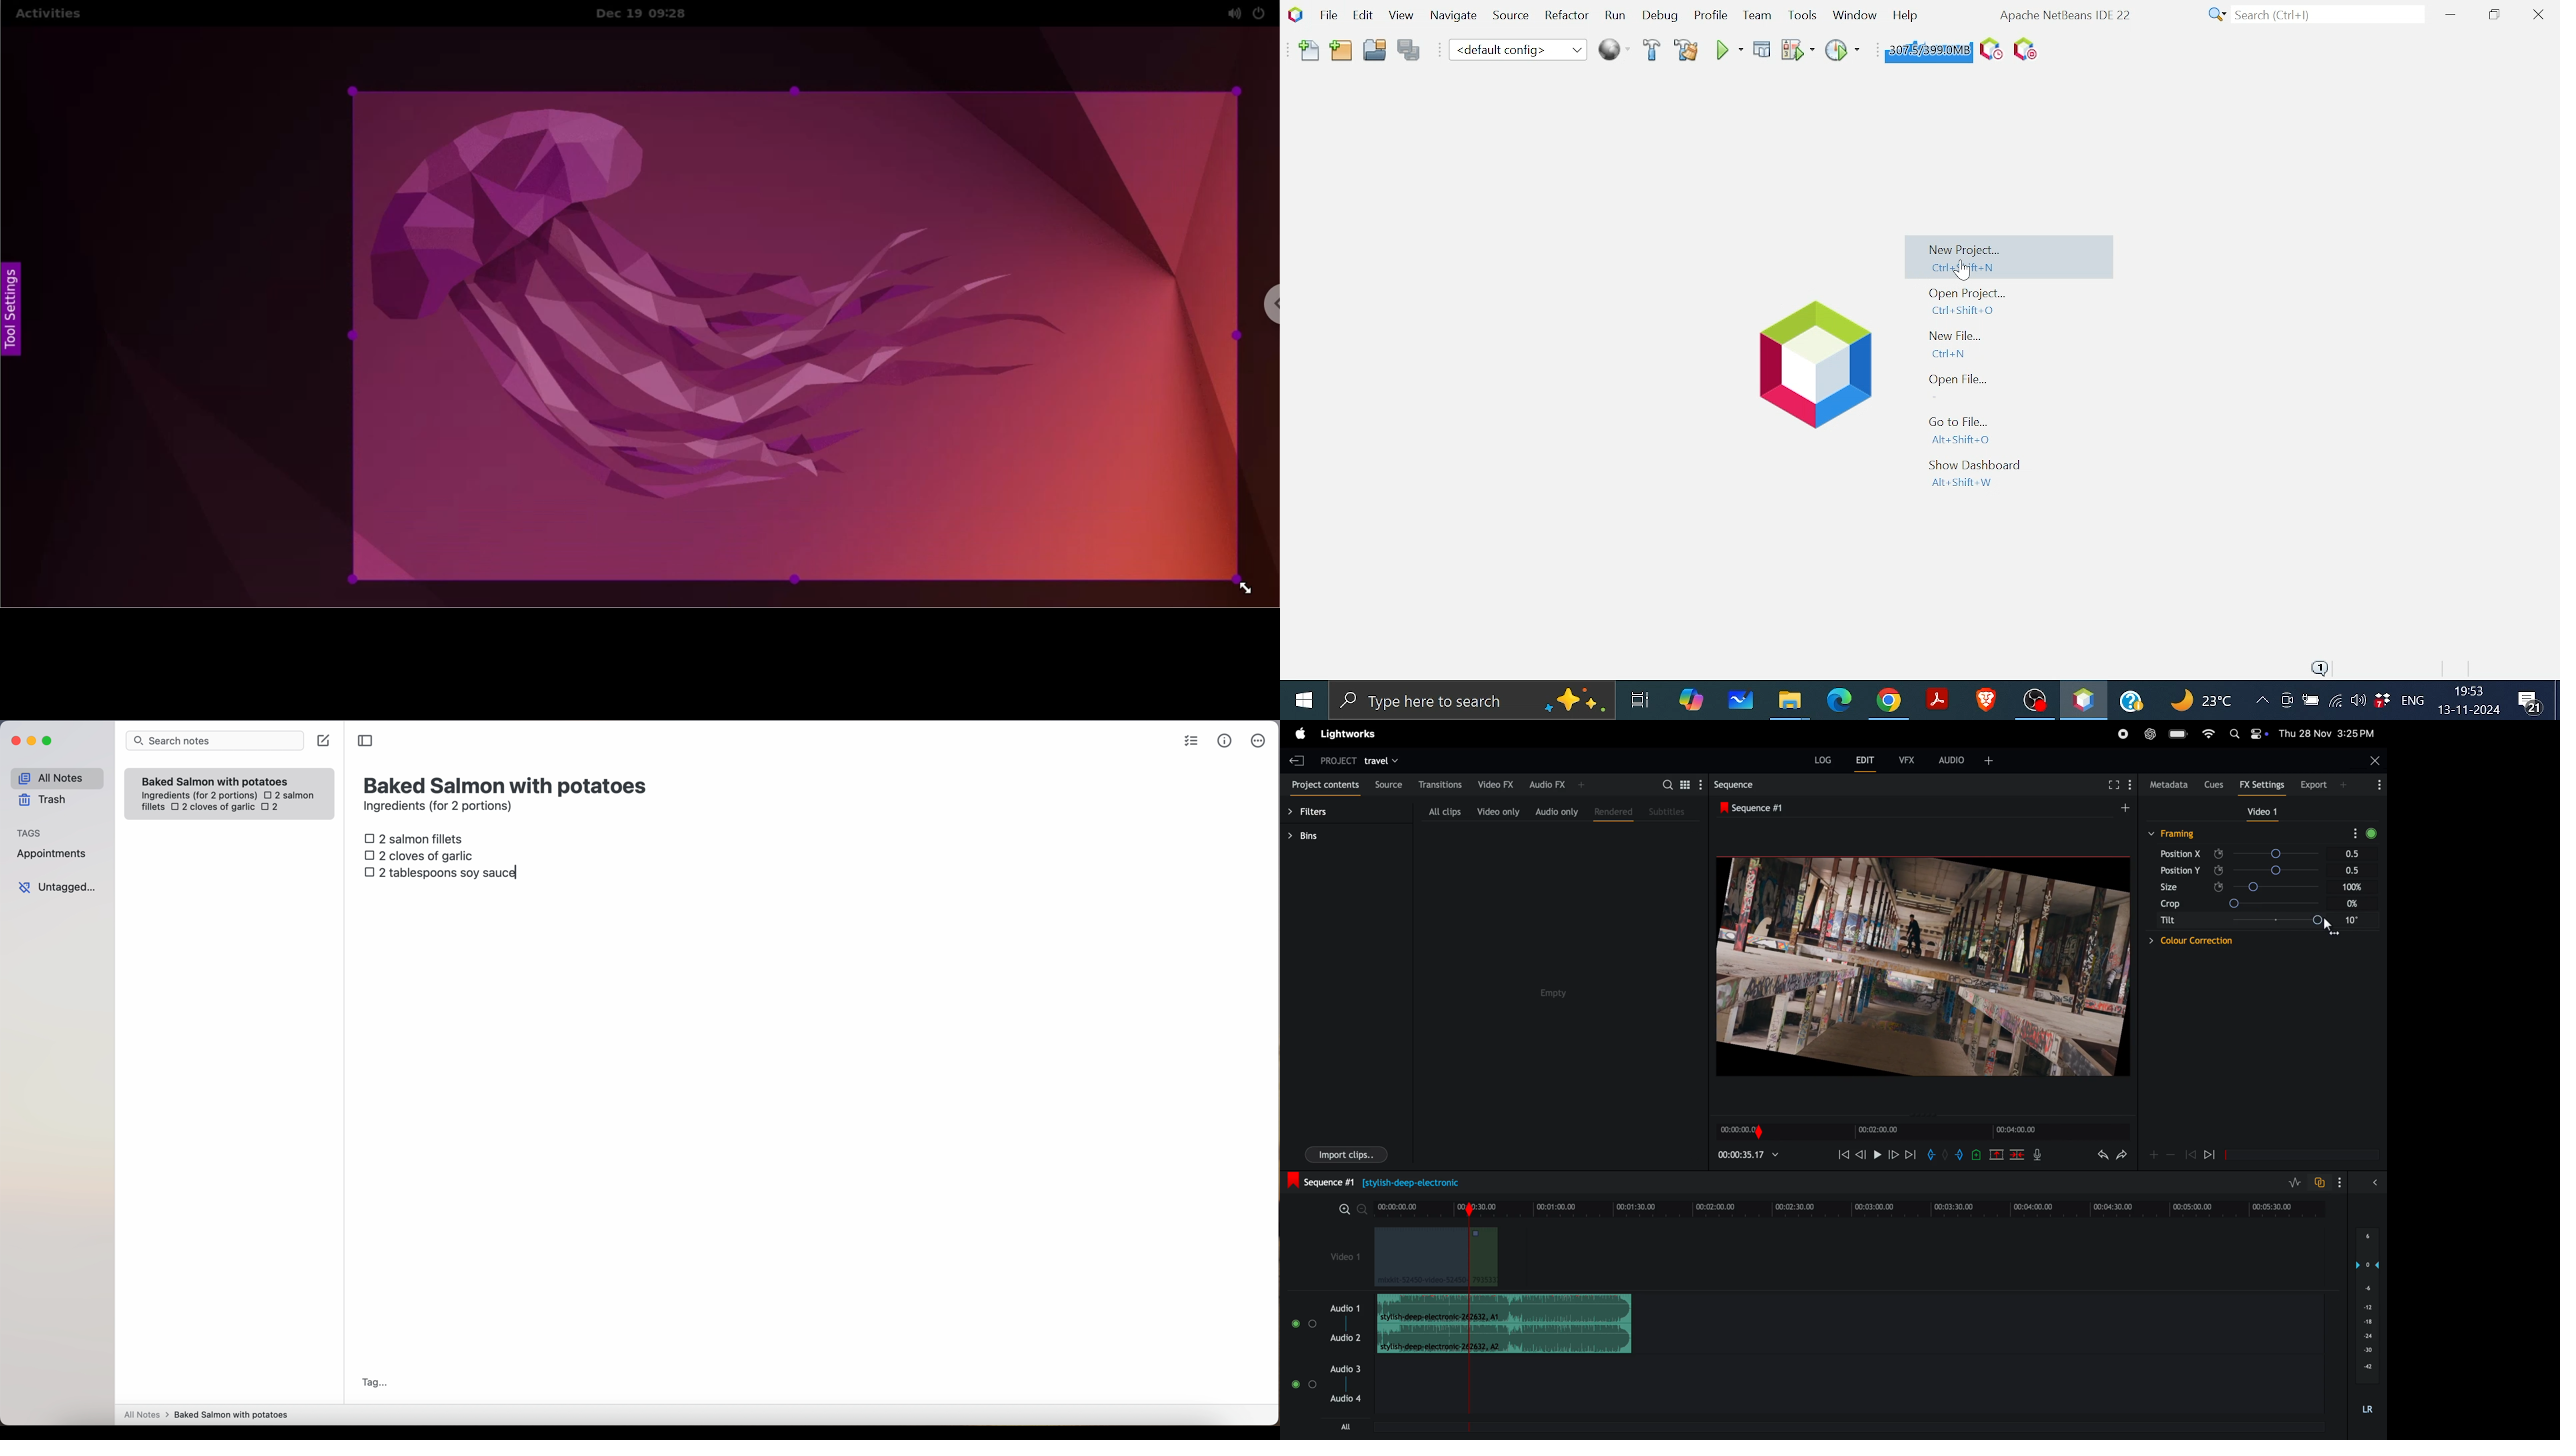 This screenshot has height=1456, width=2576. Describe the element at coordinates (2371, 831) in the screenshot. I see `toggle bypass` at that location.